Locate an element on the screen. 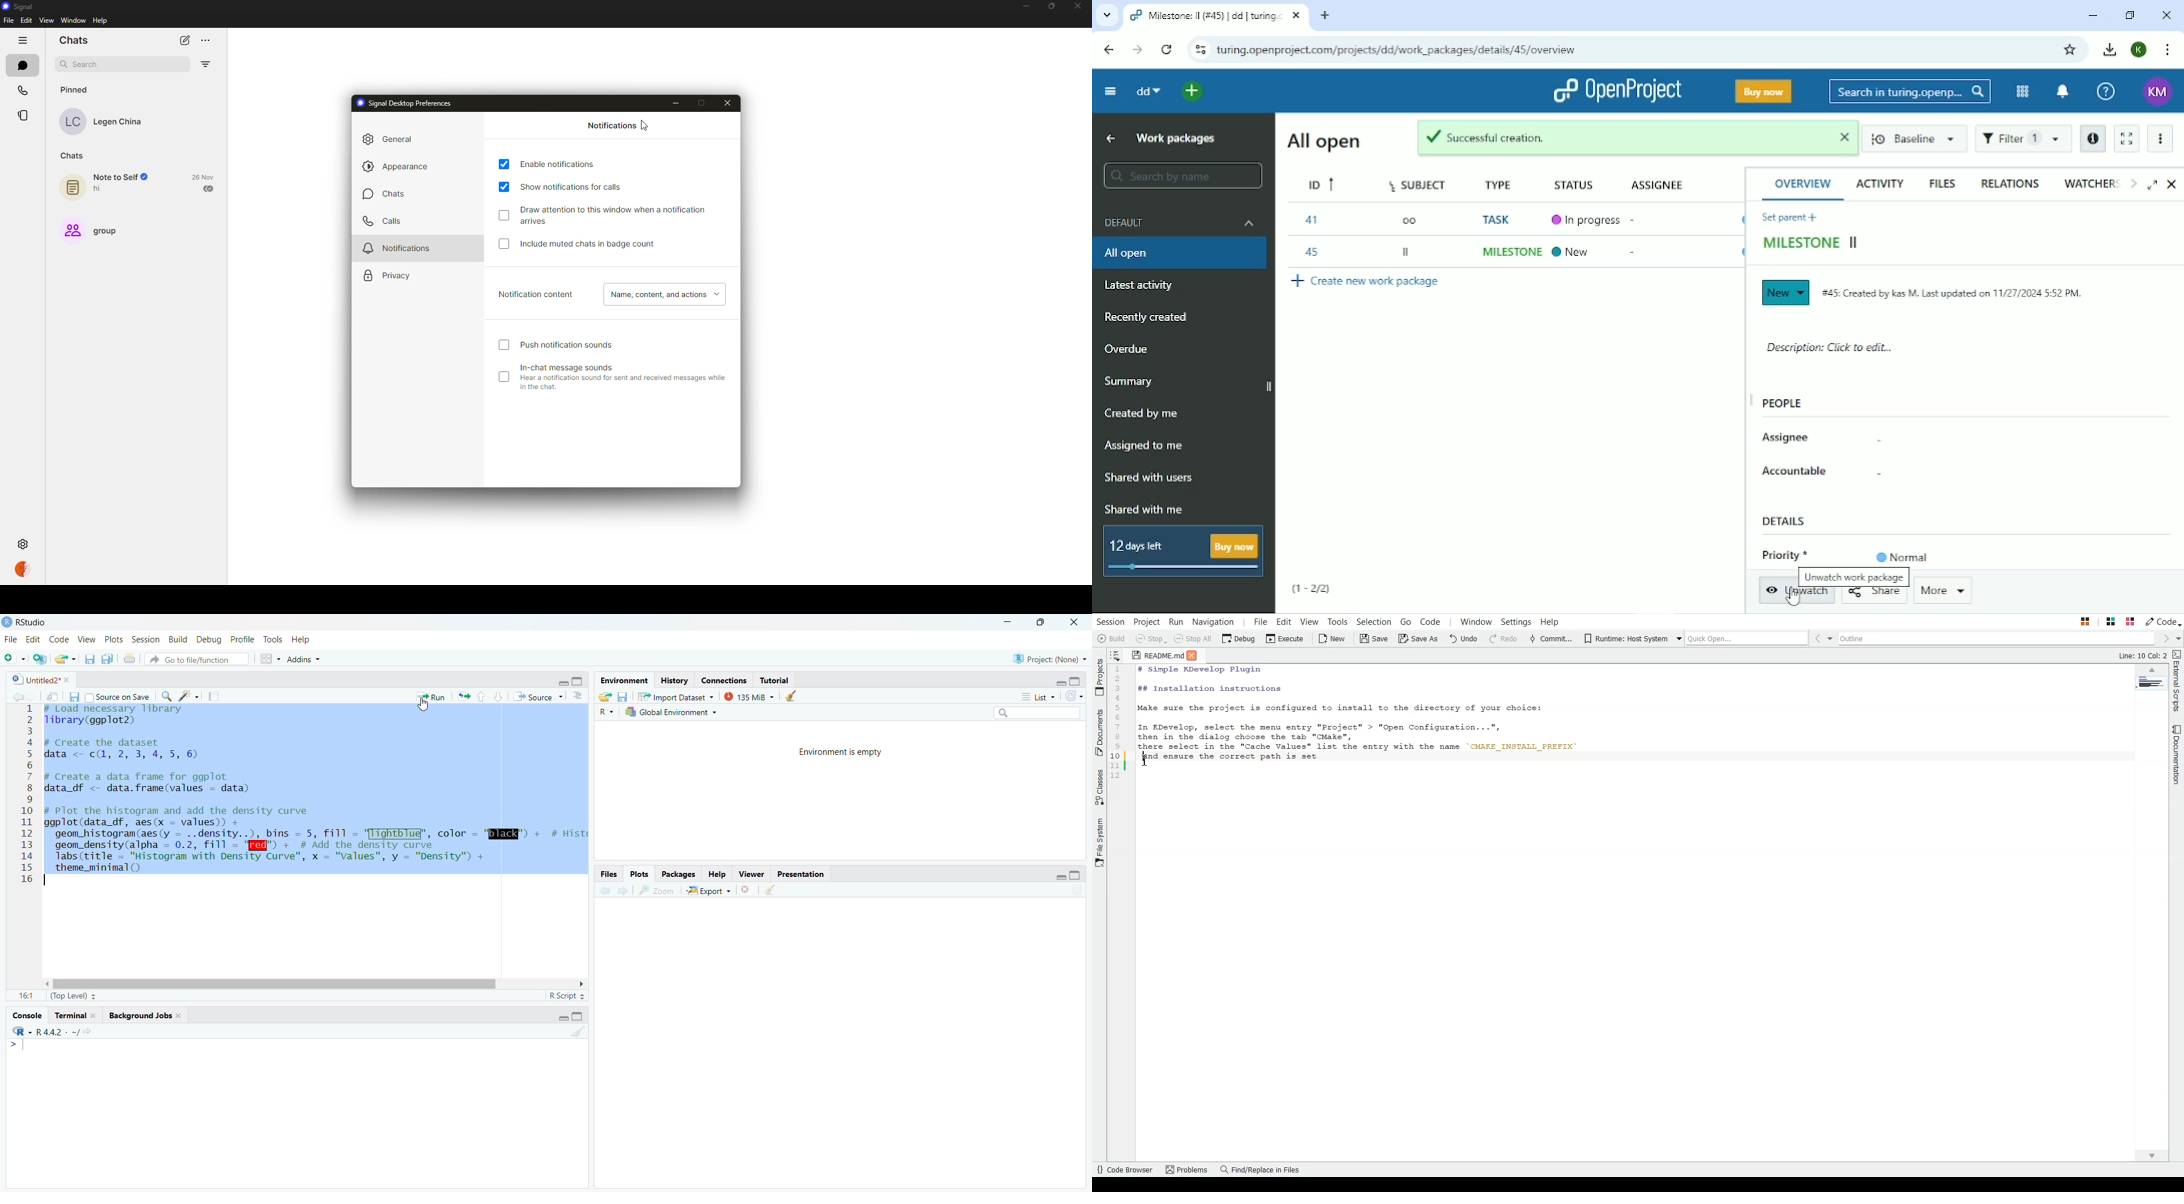  minimize is located at coordinates (1062, 682).